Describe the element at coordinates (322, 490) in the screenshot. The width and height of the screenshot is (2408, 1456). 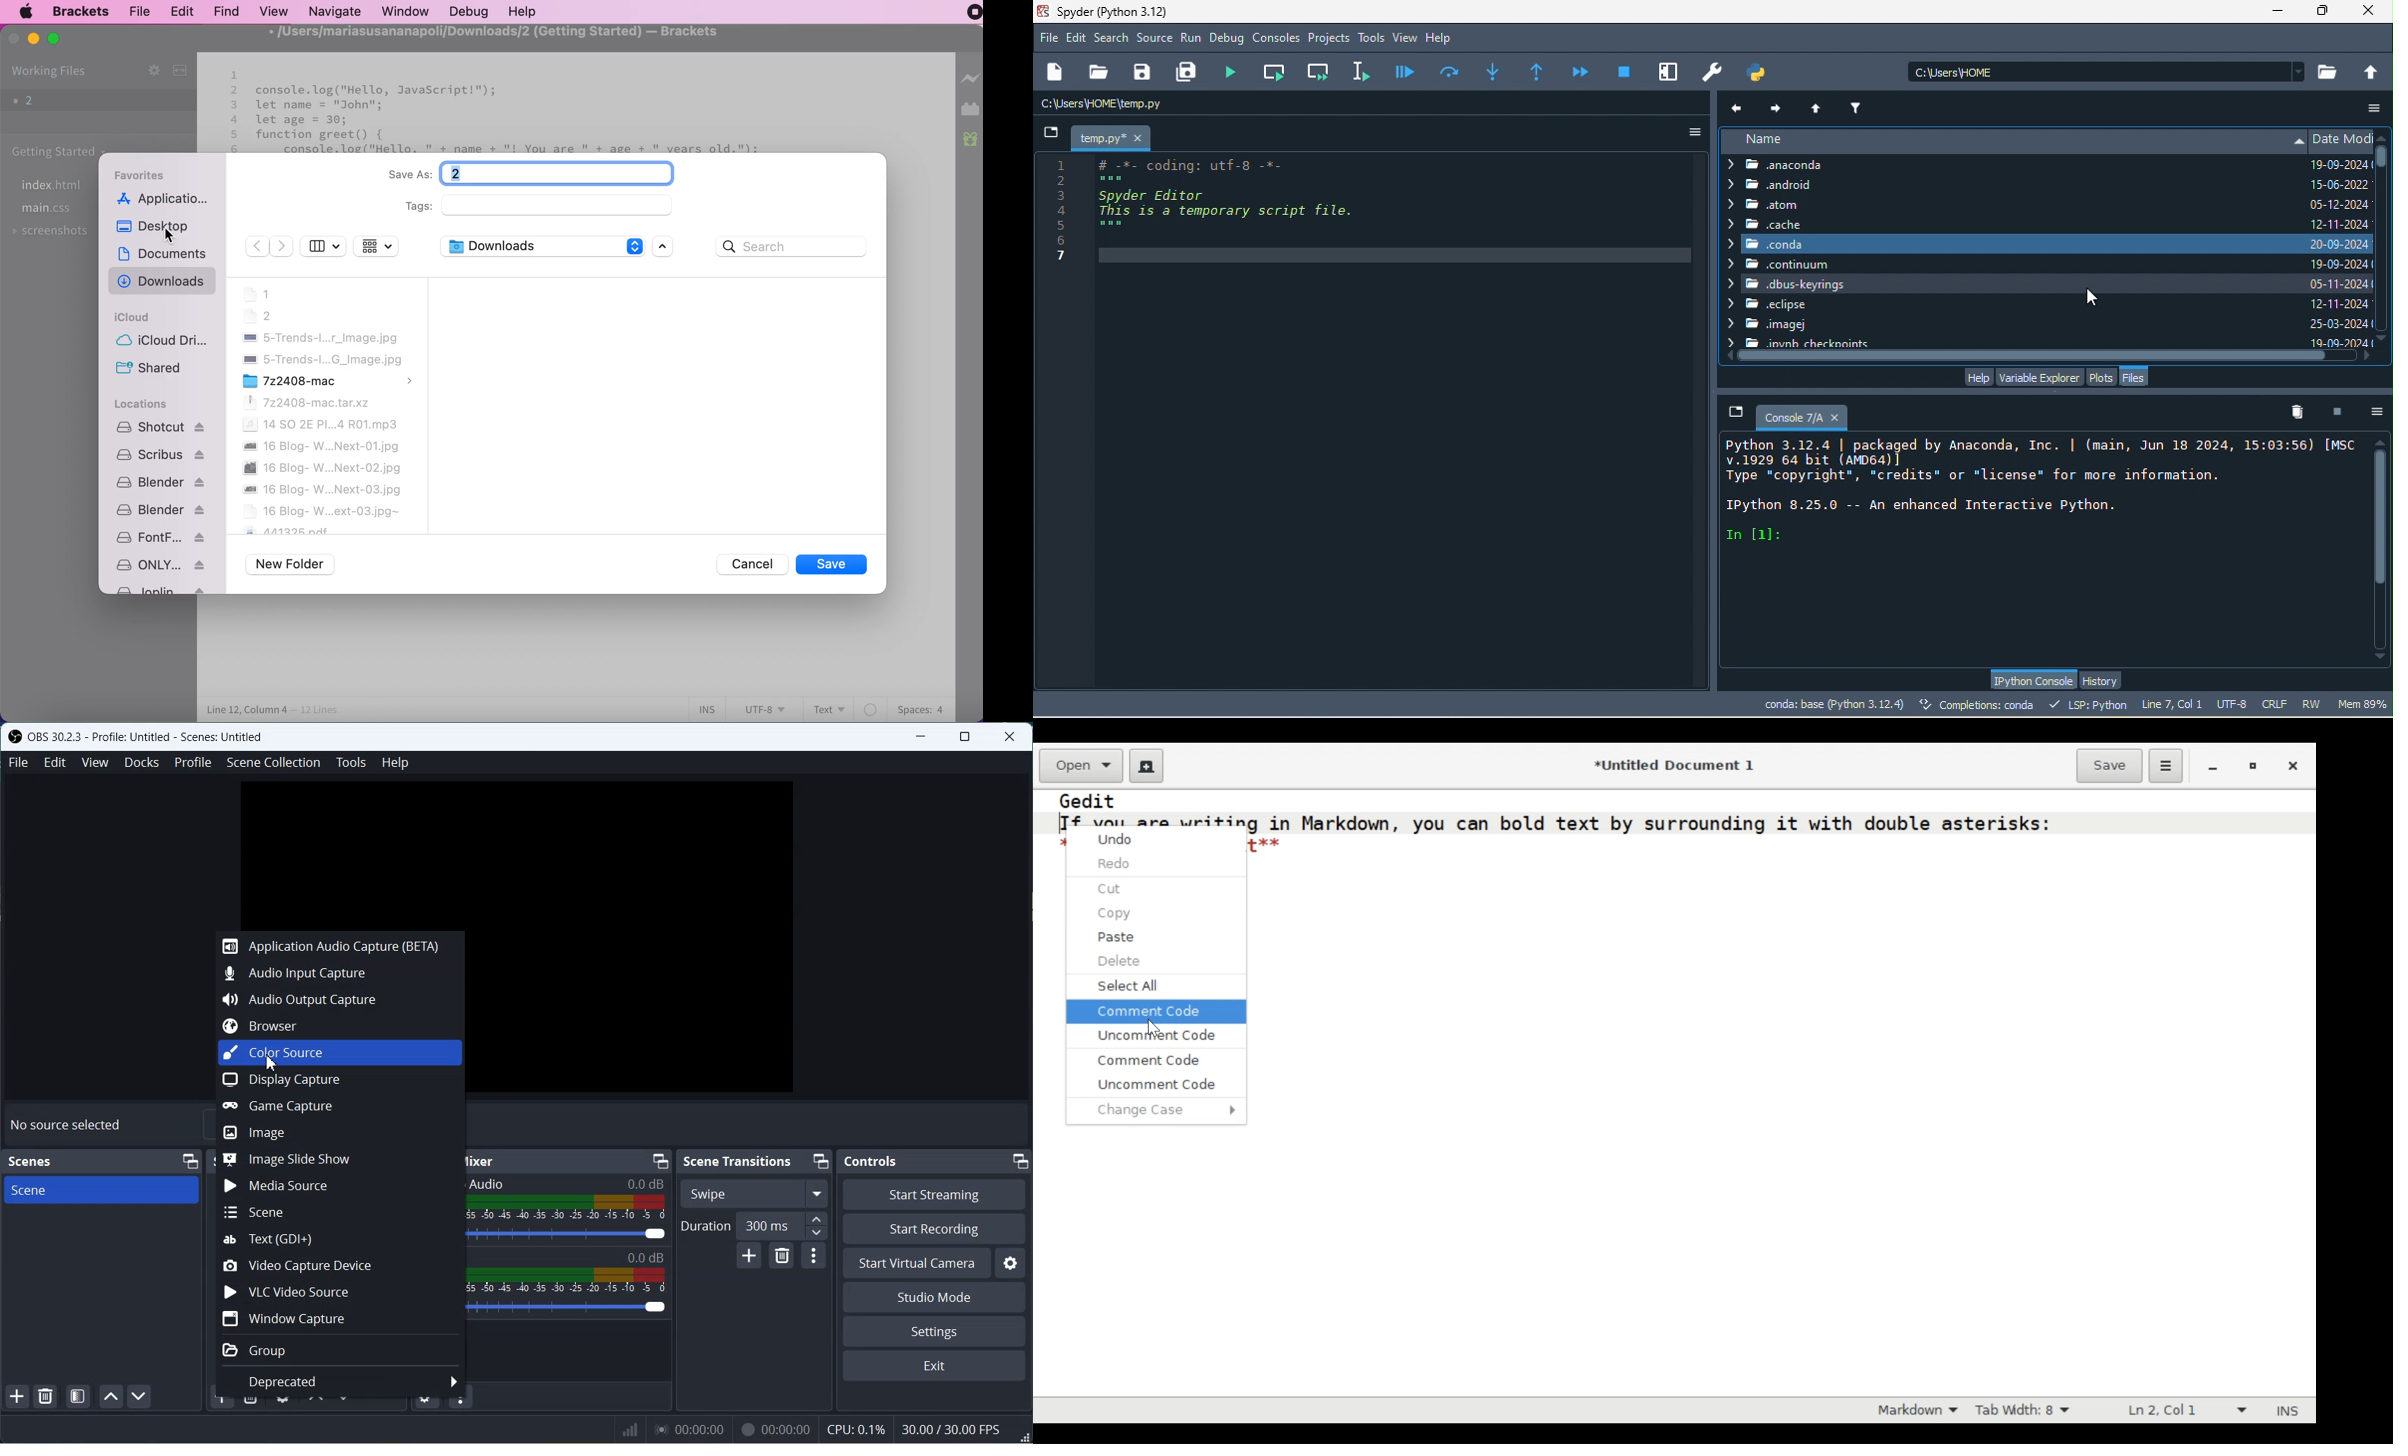
I see `16 blog-W...Next-03.jpg` at that location.